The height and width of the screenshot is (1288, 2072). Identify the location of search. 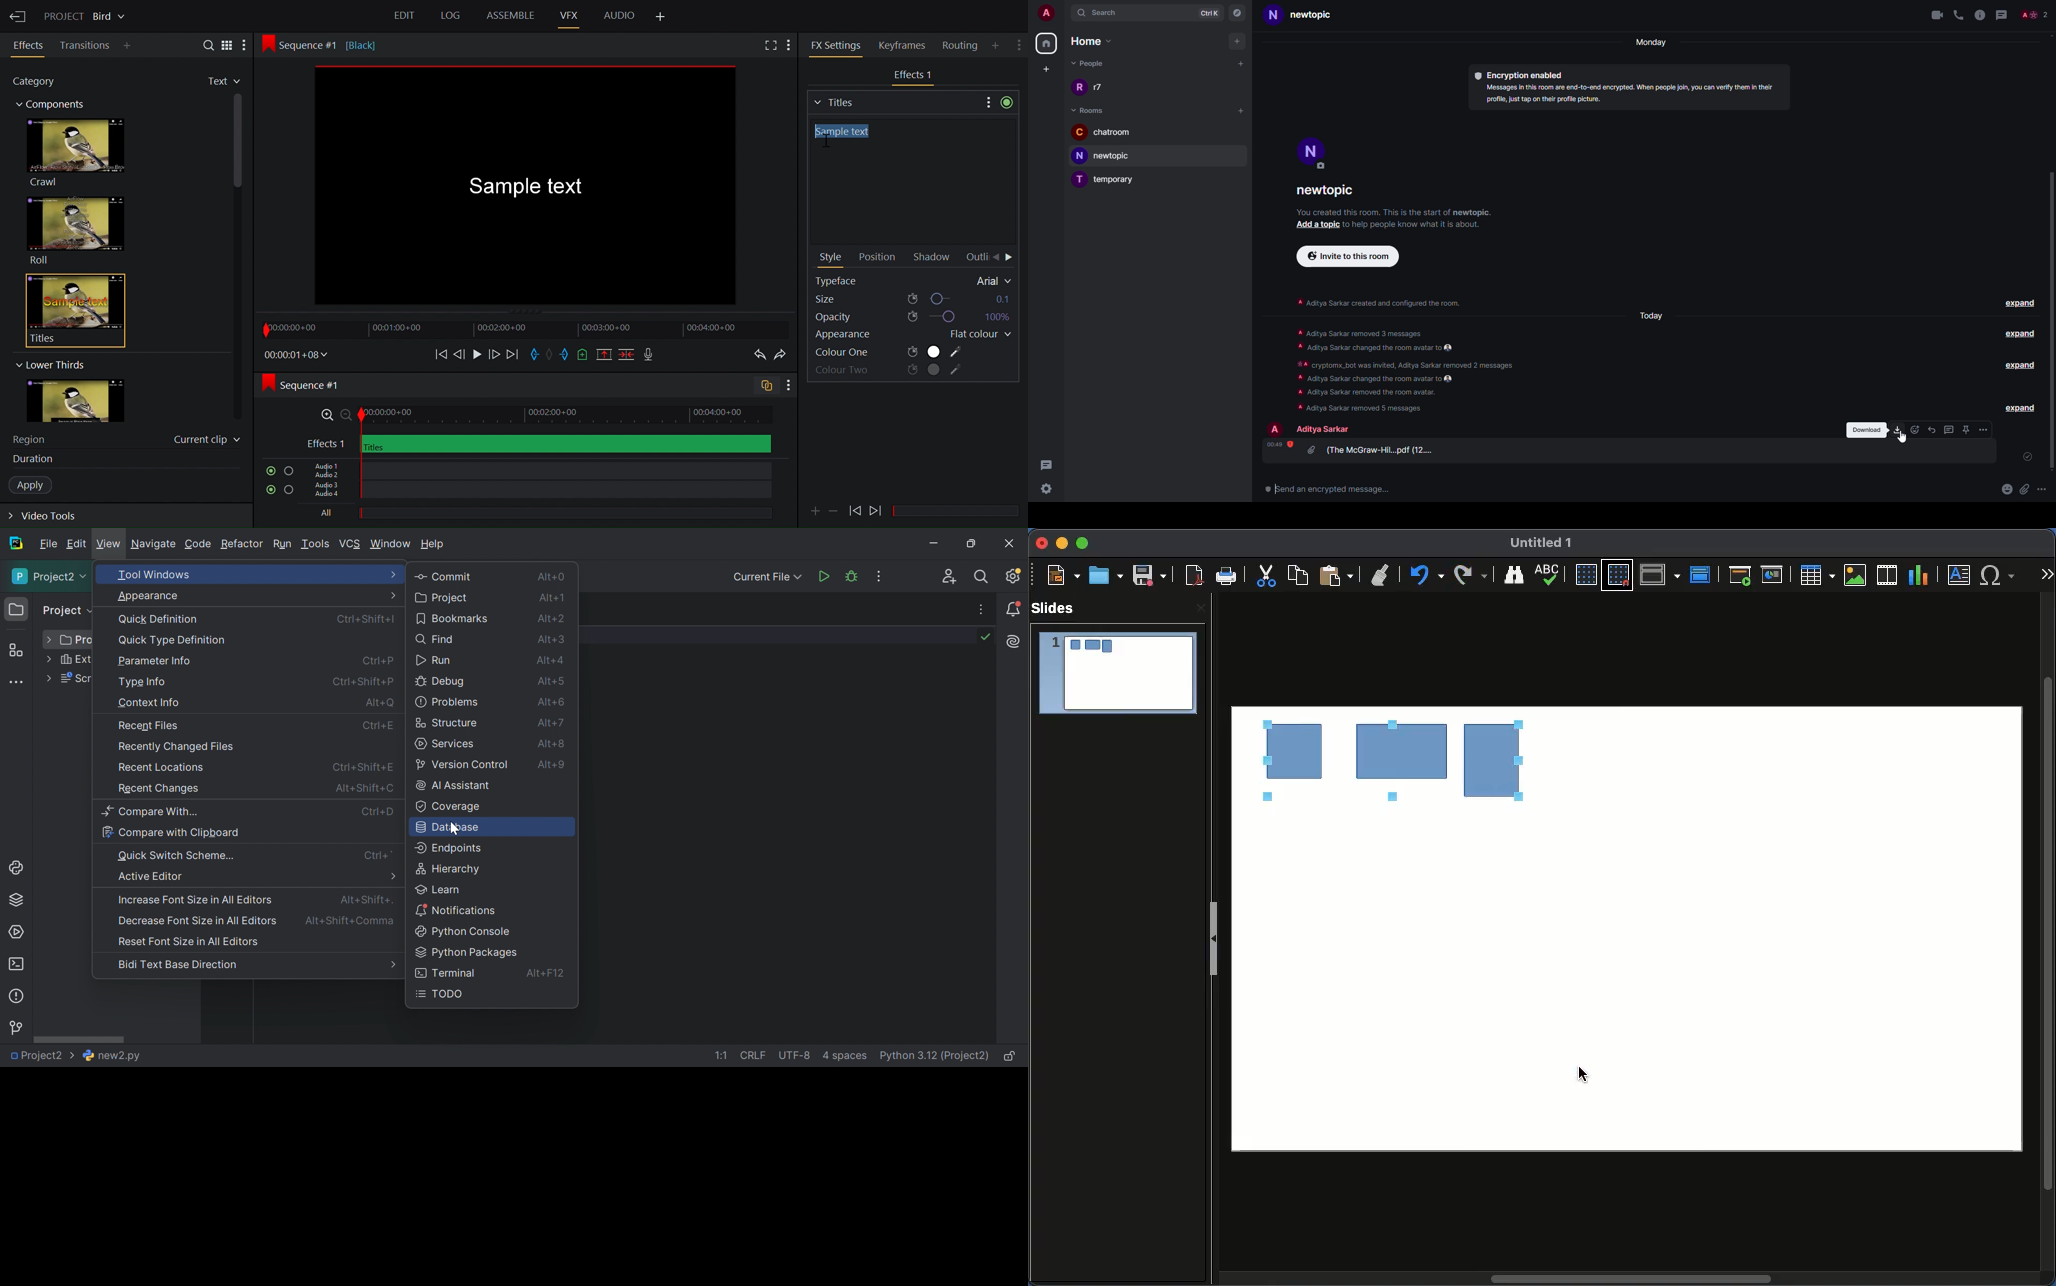
(1106, 12).